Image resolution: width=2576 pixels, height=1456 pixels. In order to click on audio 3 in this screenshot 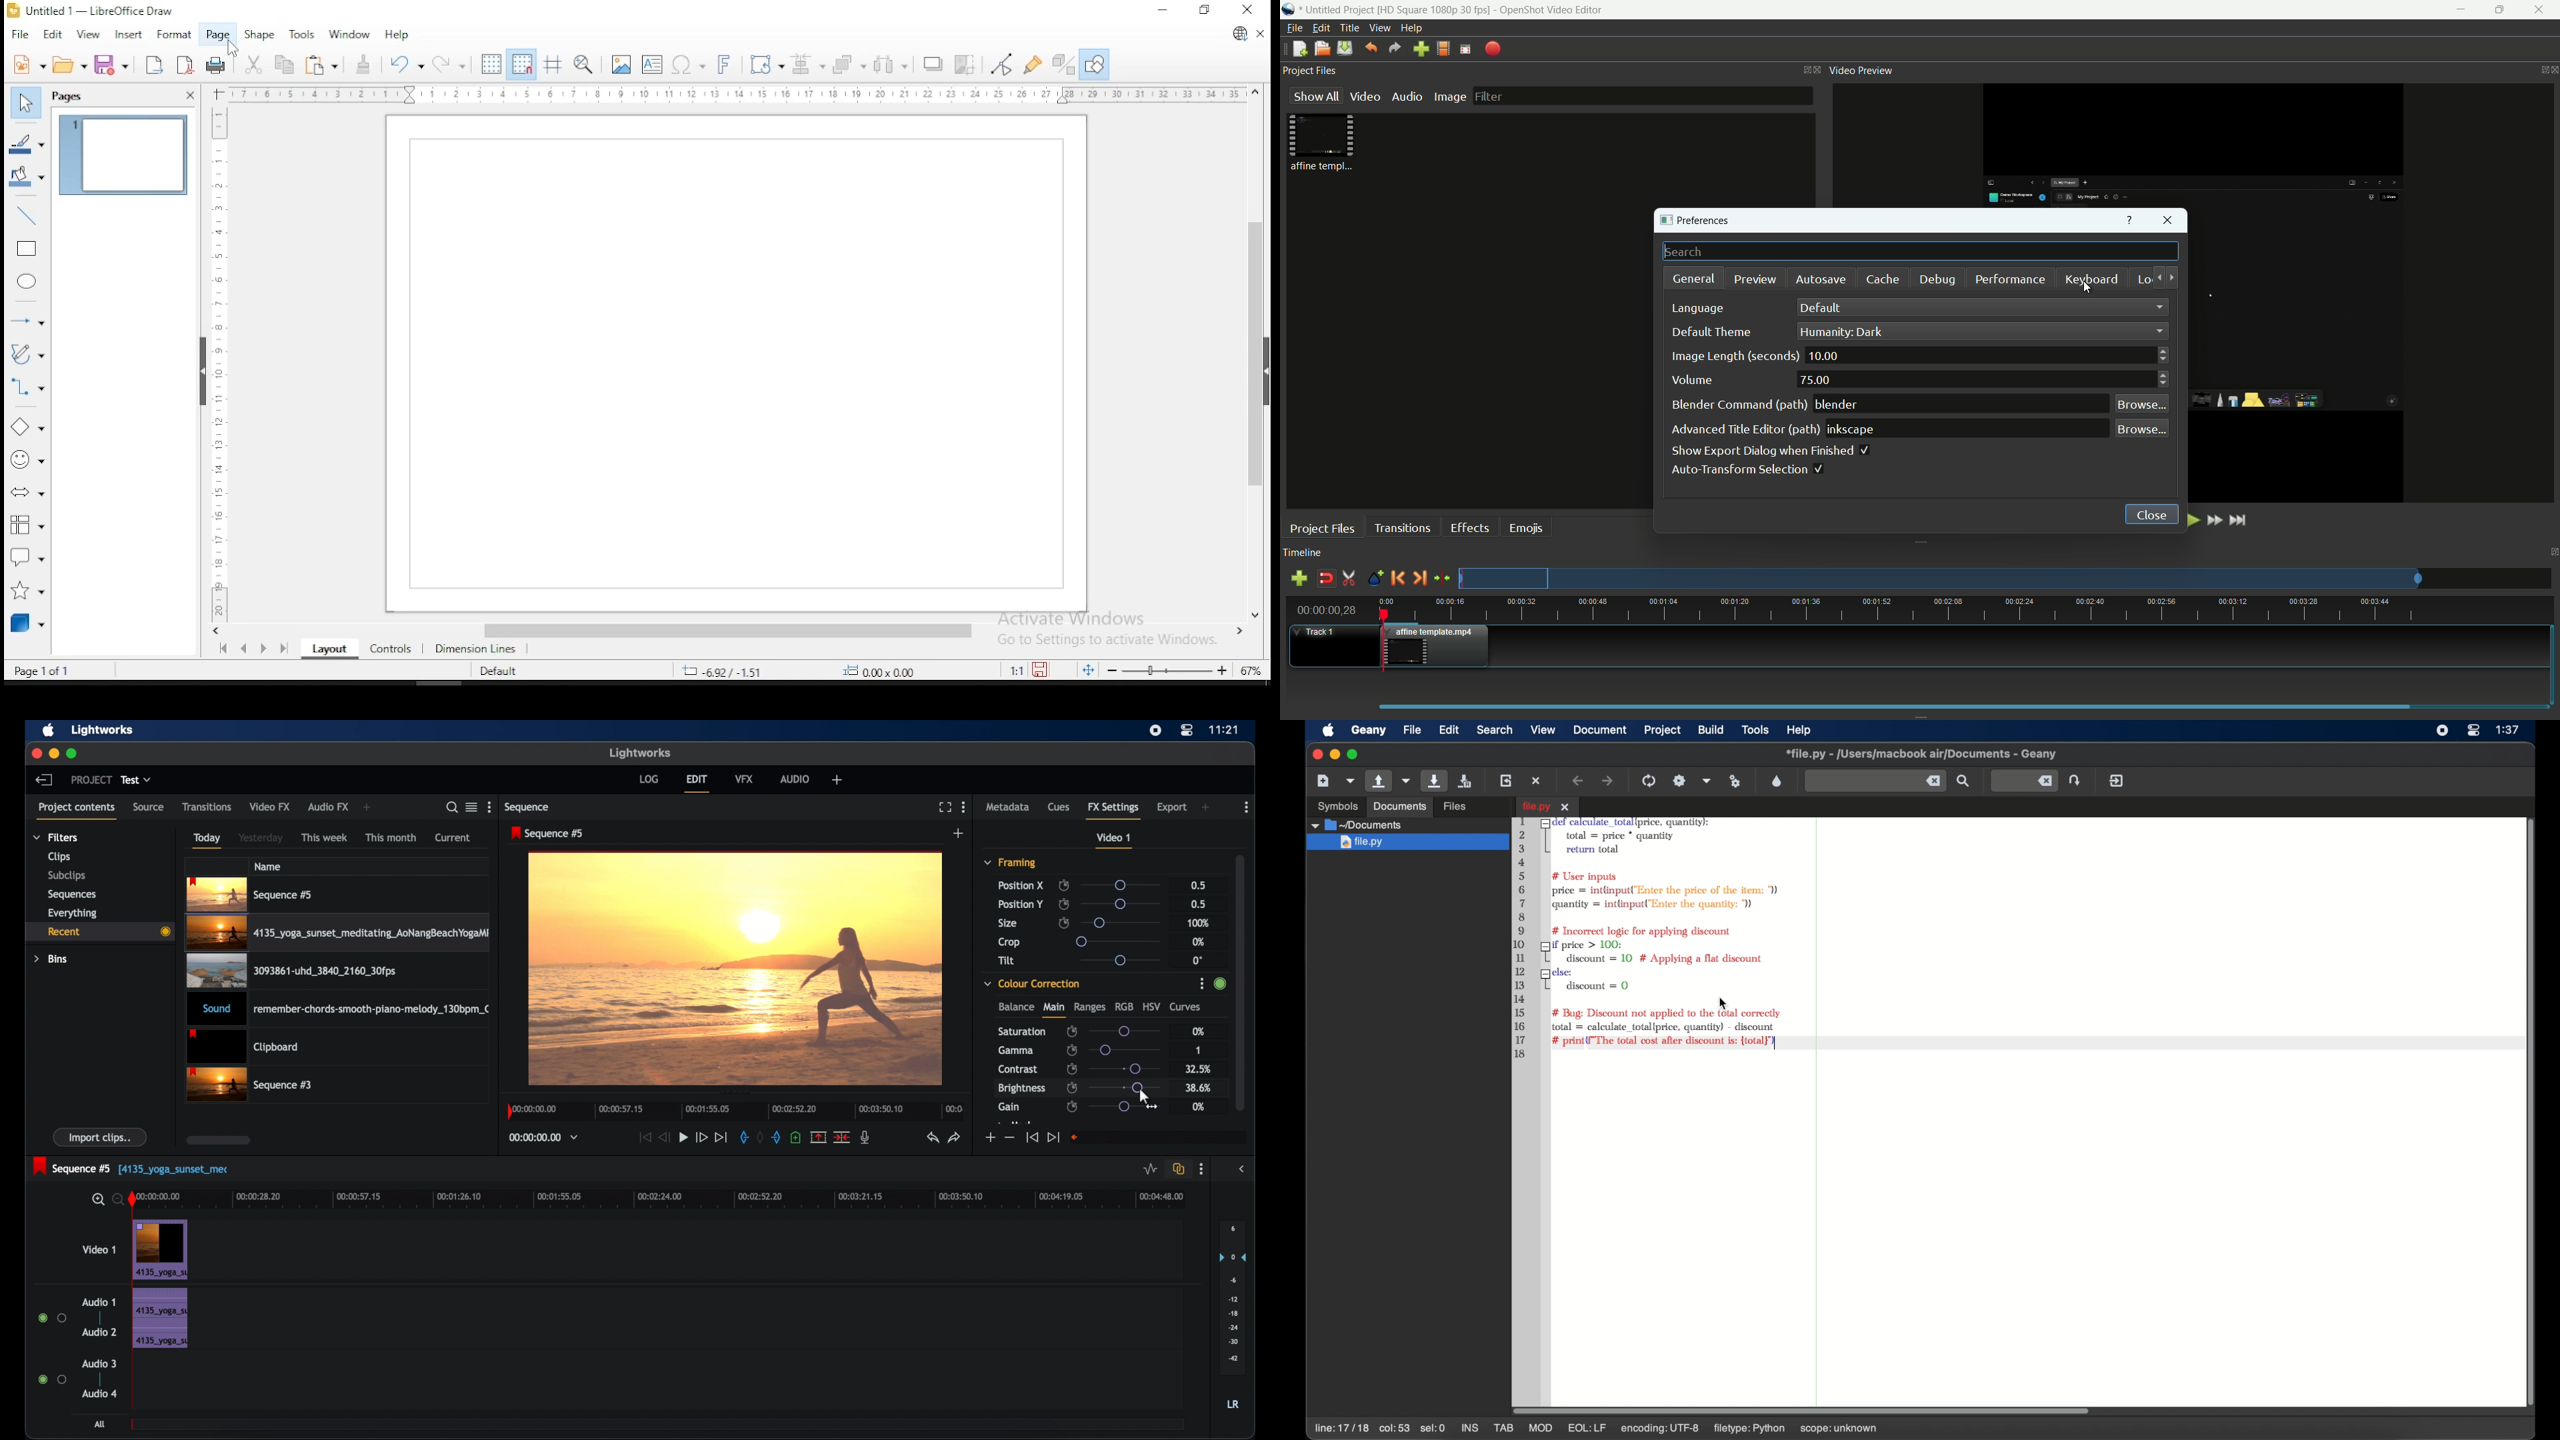, I will do `click(100, 1364)`.